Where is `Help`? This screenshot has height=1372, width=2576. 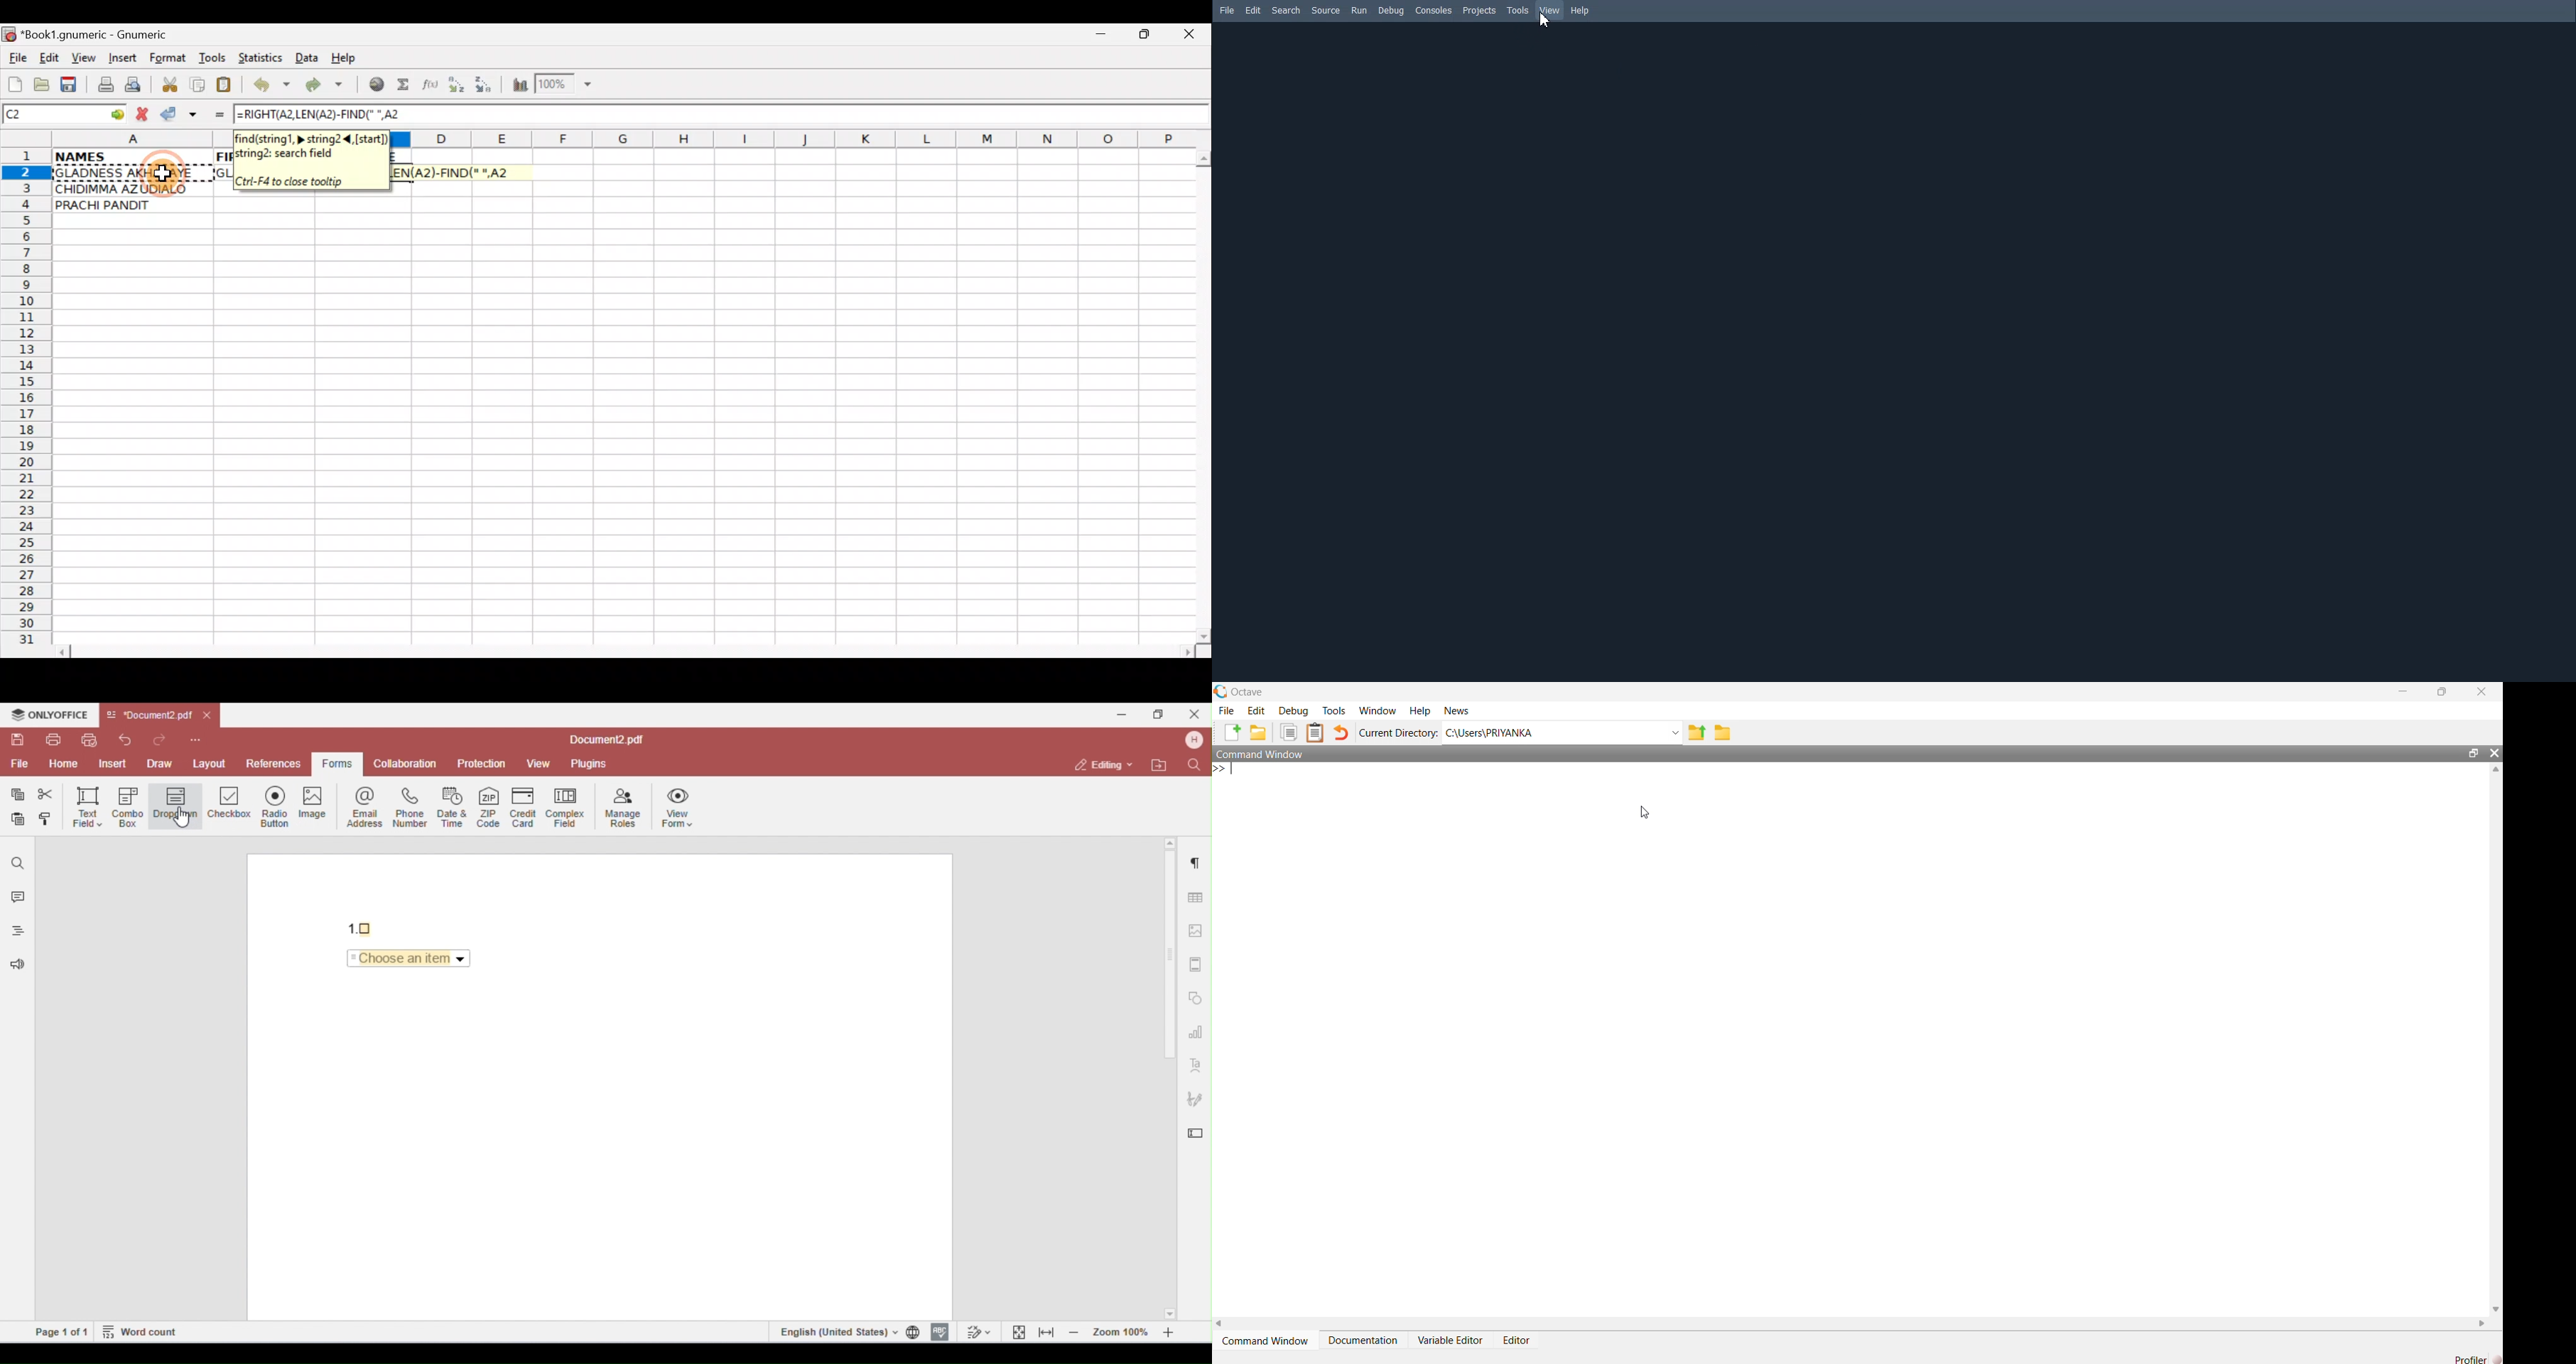 Help is located at coordinates (1581, 11).